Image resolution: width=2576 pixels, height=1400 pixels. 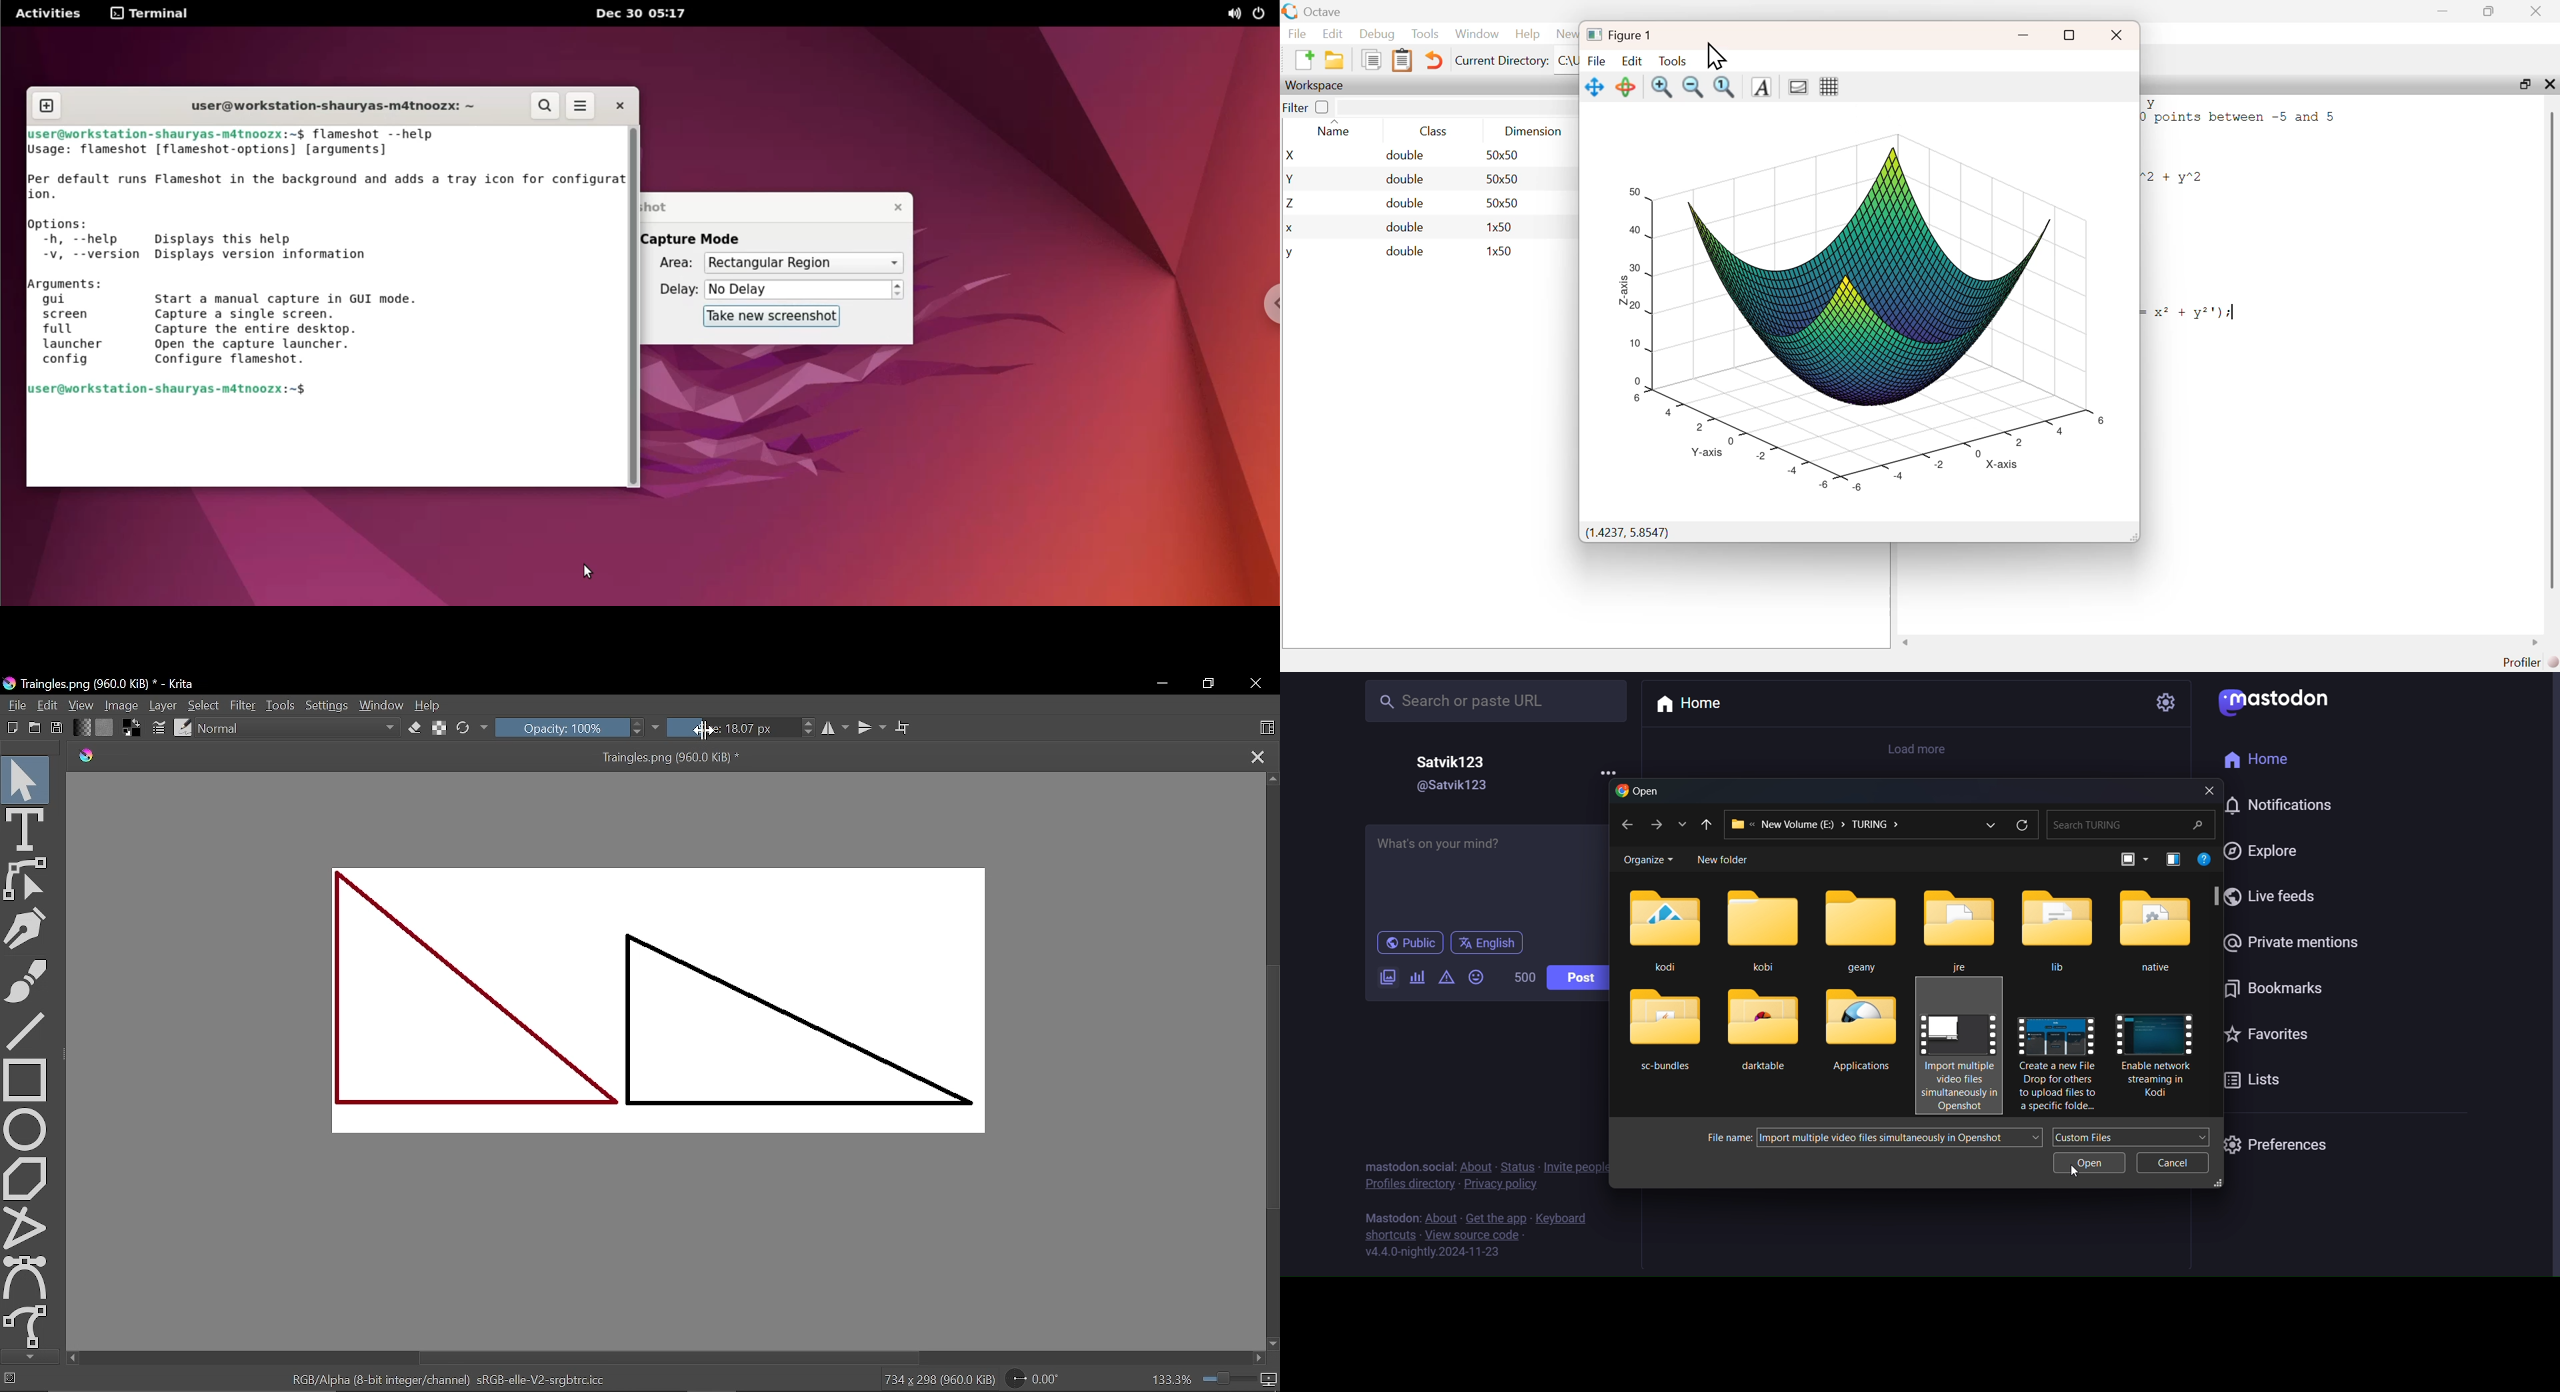 I want to click on Rectangle tool, so click(x=29, y=1080).